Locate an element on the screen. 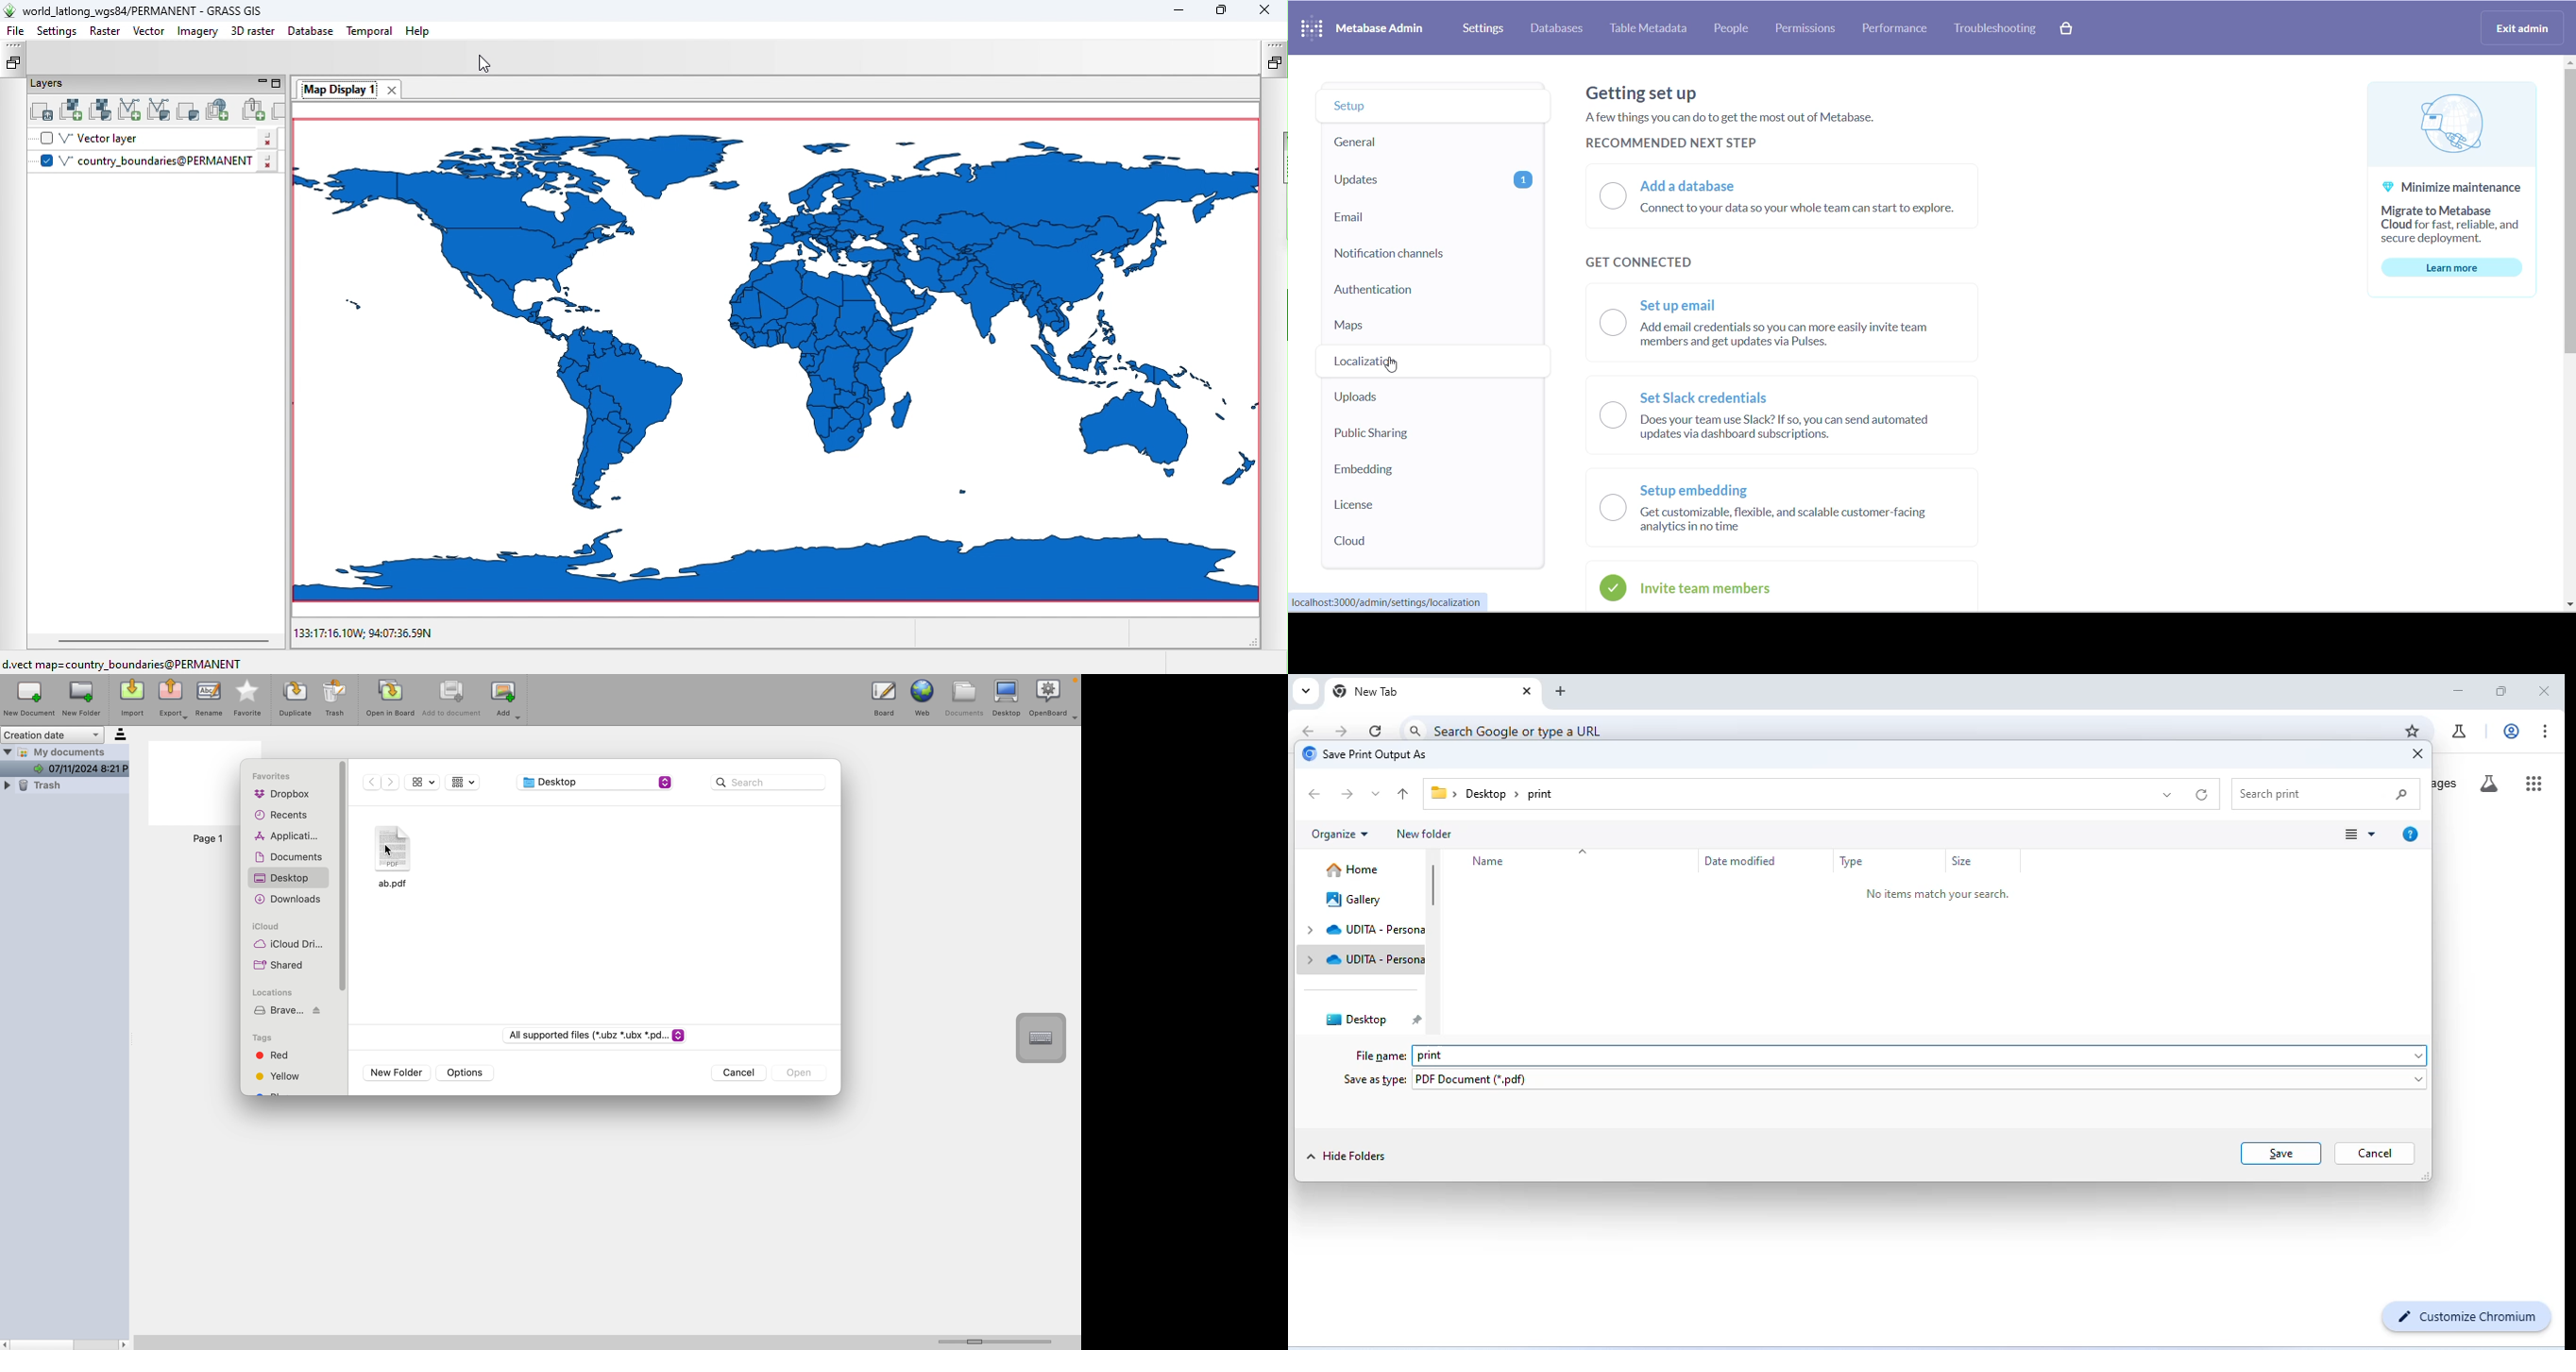  sidebar vertical scroll bar is located at coordinates (344, 877).